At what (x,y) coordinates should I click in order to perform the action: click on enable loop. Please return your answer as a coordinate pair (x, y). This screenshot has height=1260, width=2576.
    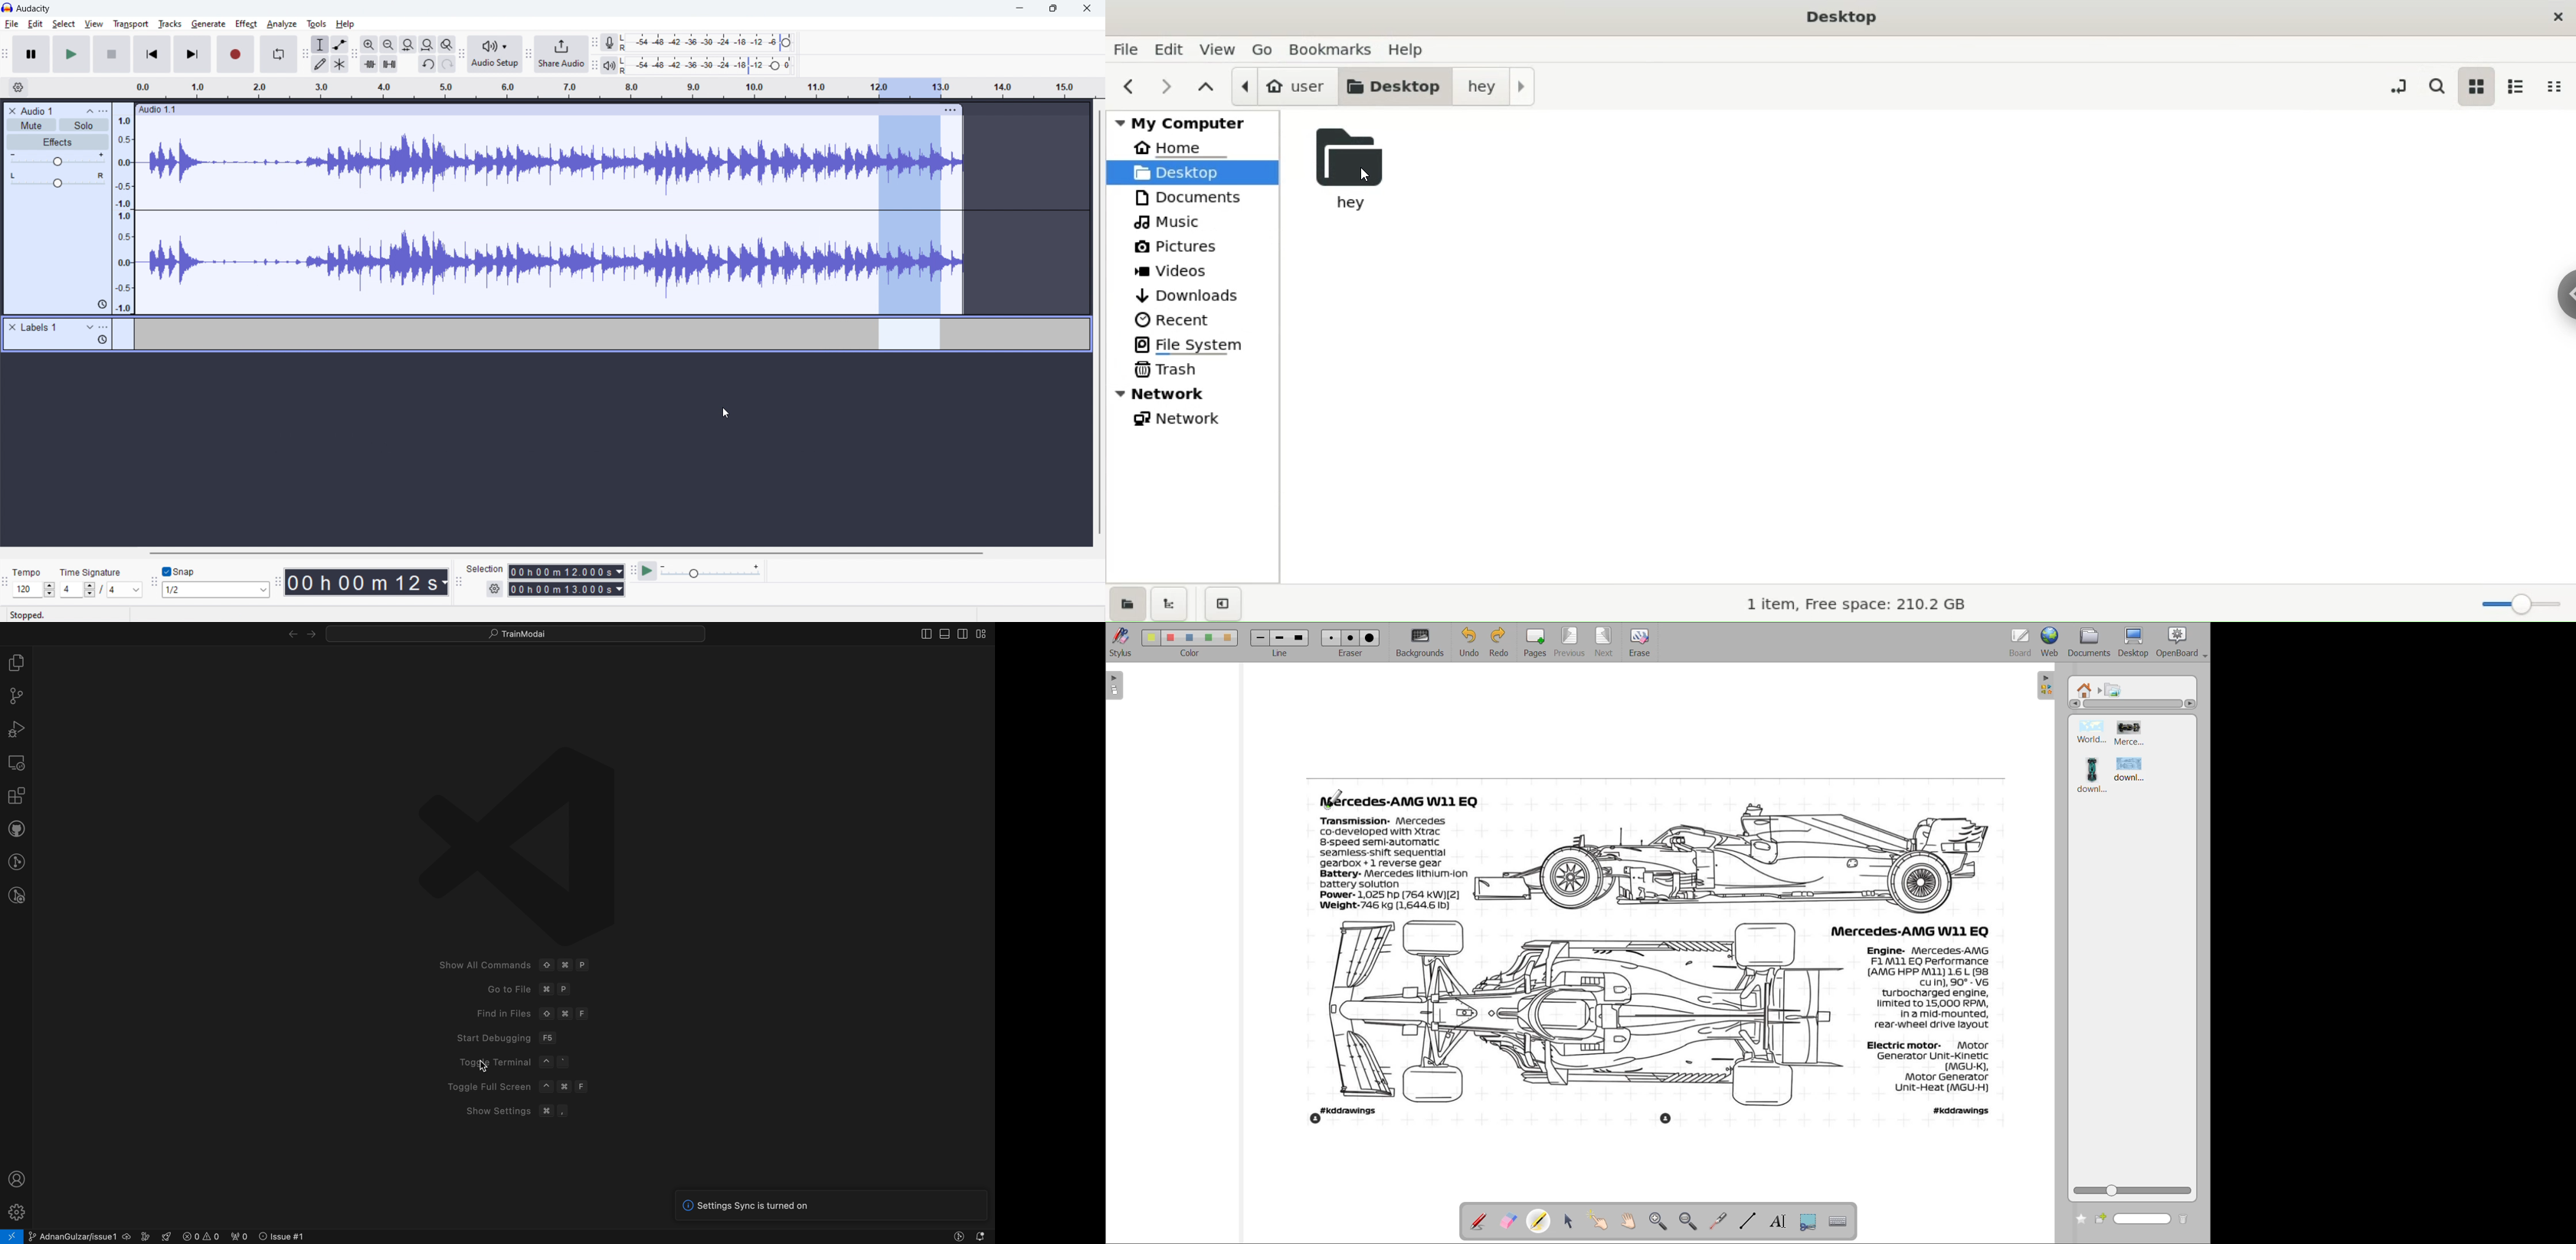
    Looking at the image, I should click on (278, 54).